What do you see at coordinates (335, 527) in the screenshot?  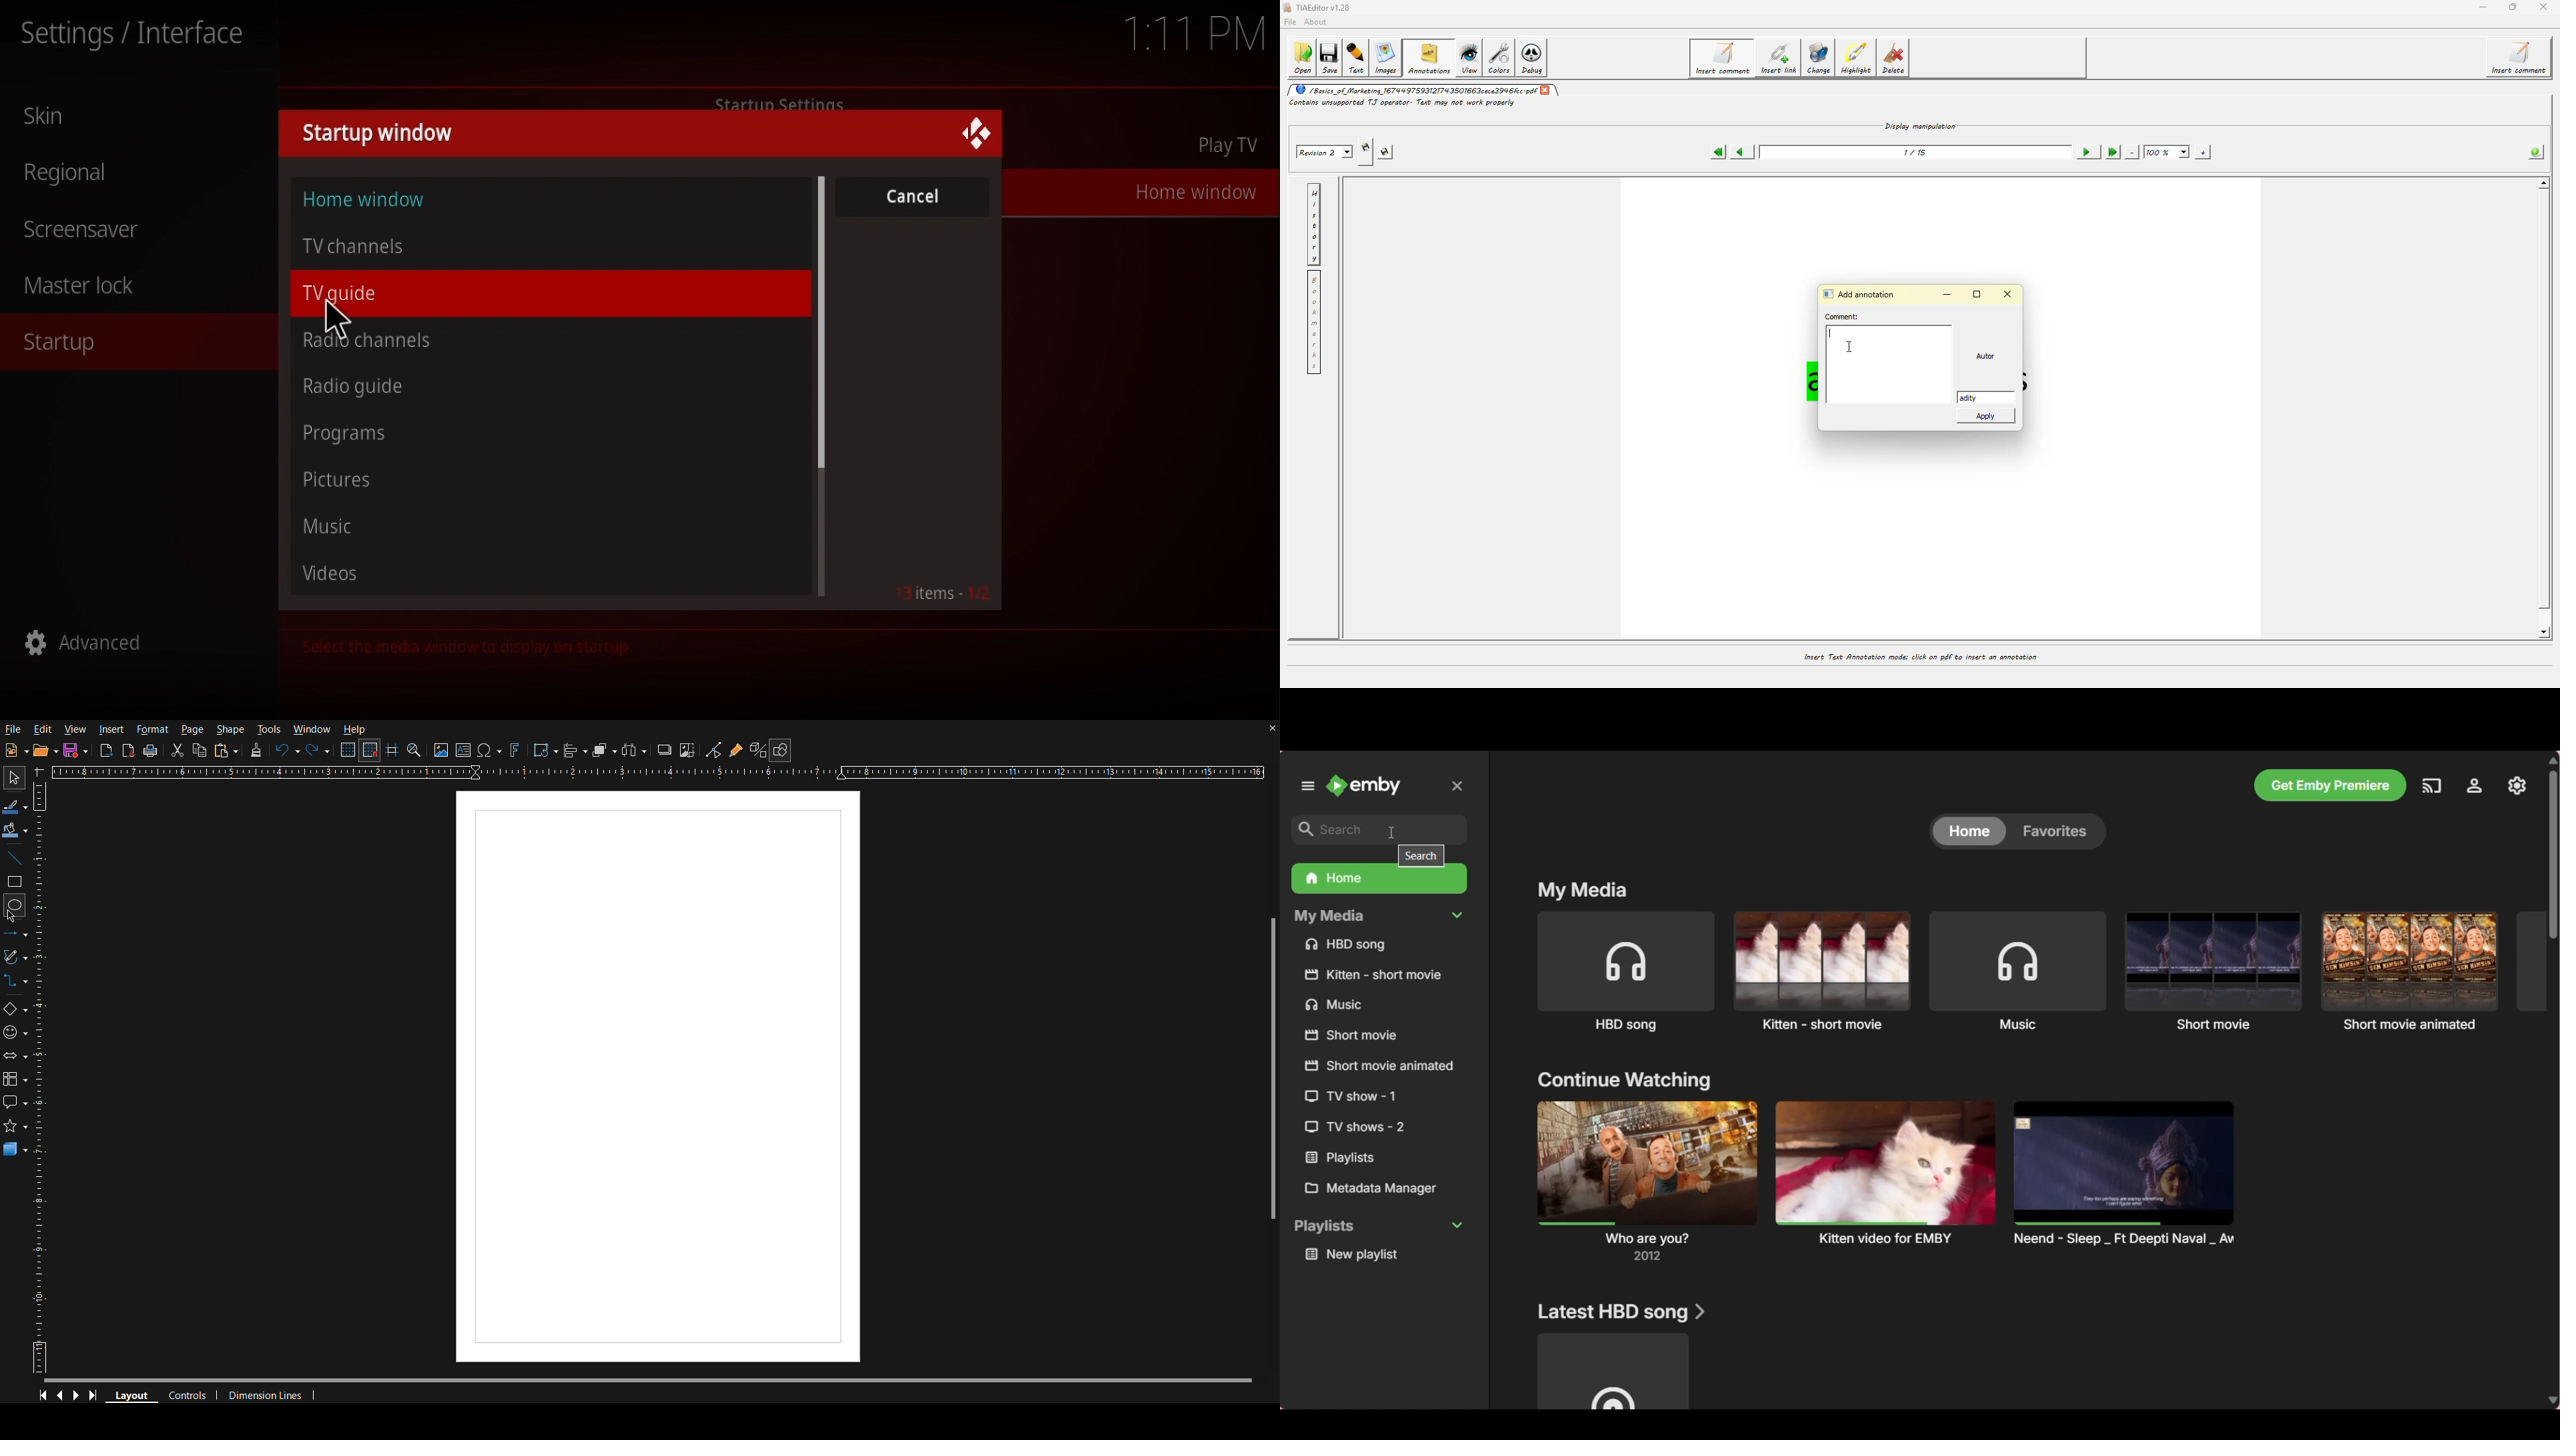 I see `music` at bounding box center [335, 527].